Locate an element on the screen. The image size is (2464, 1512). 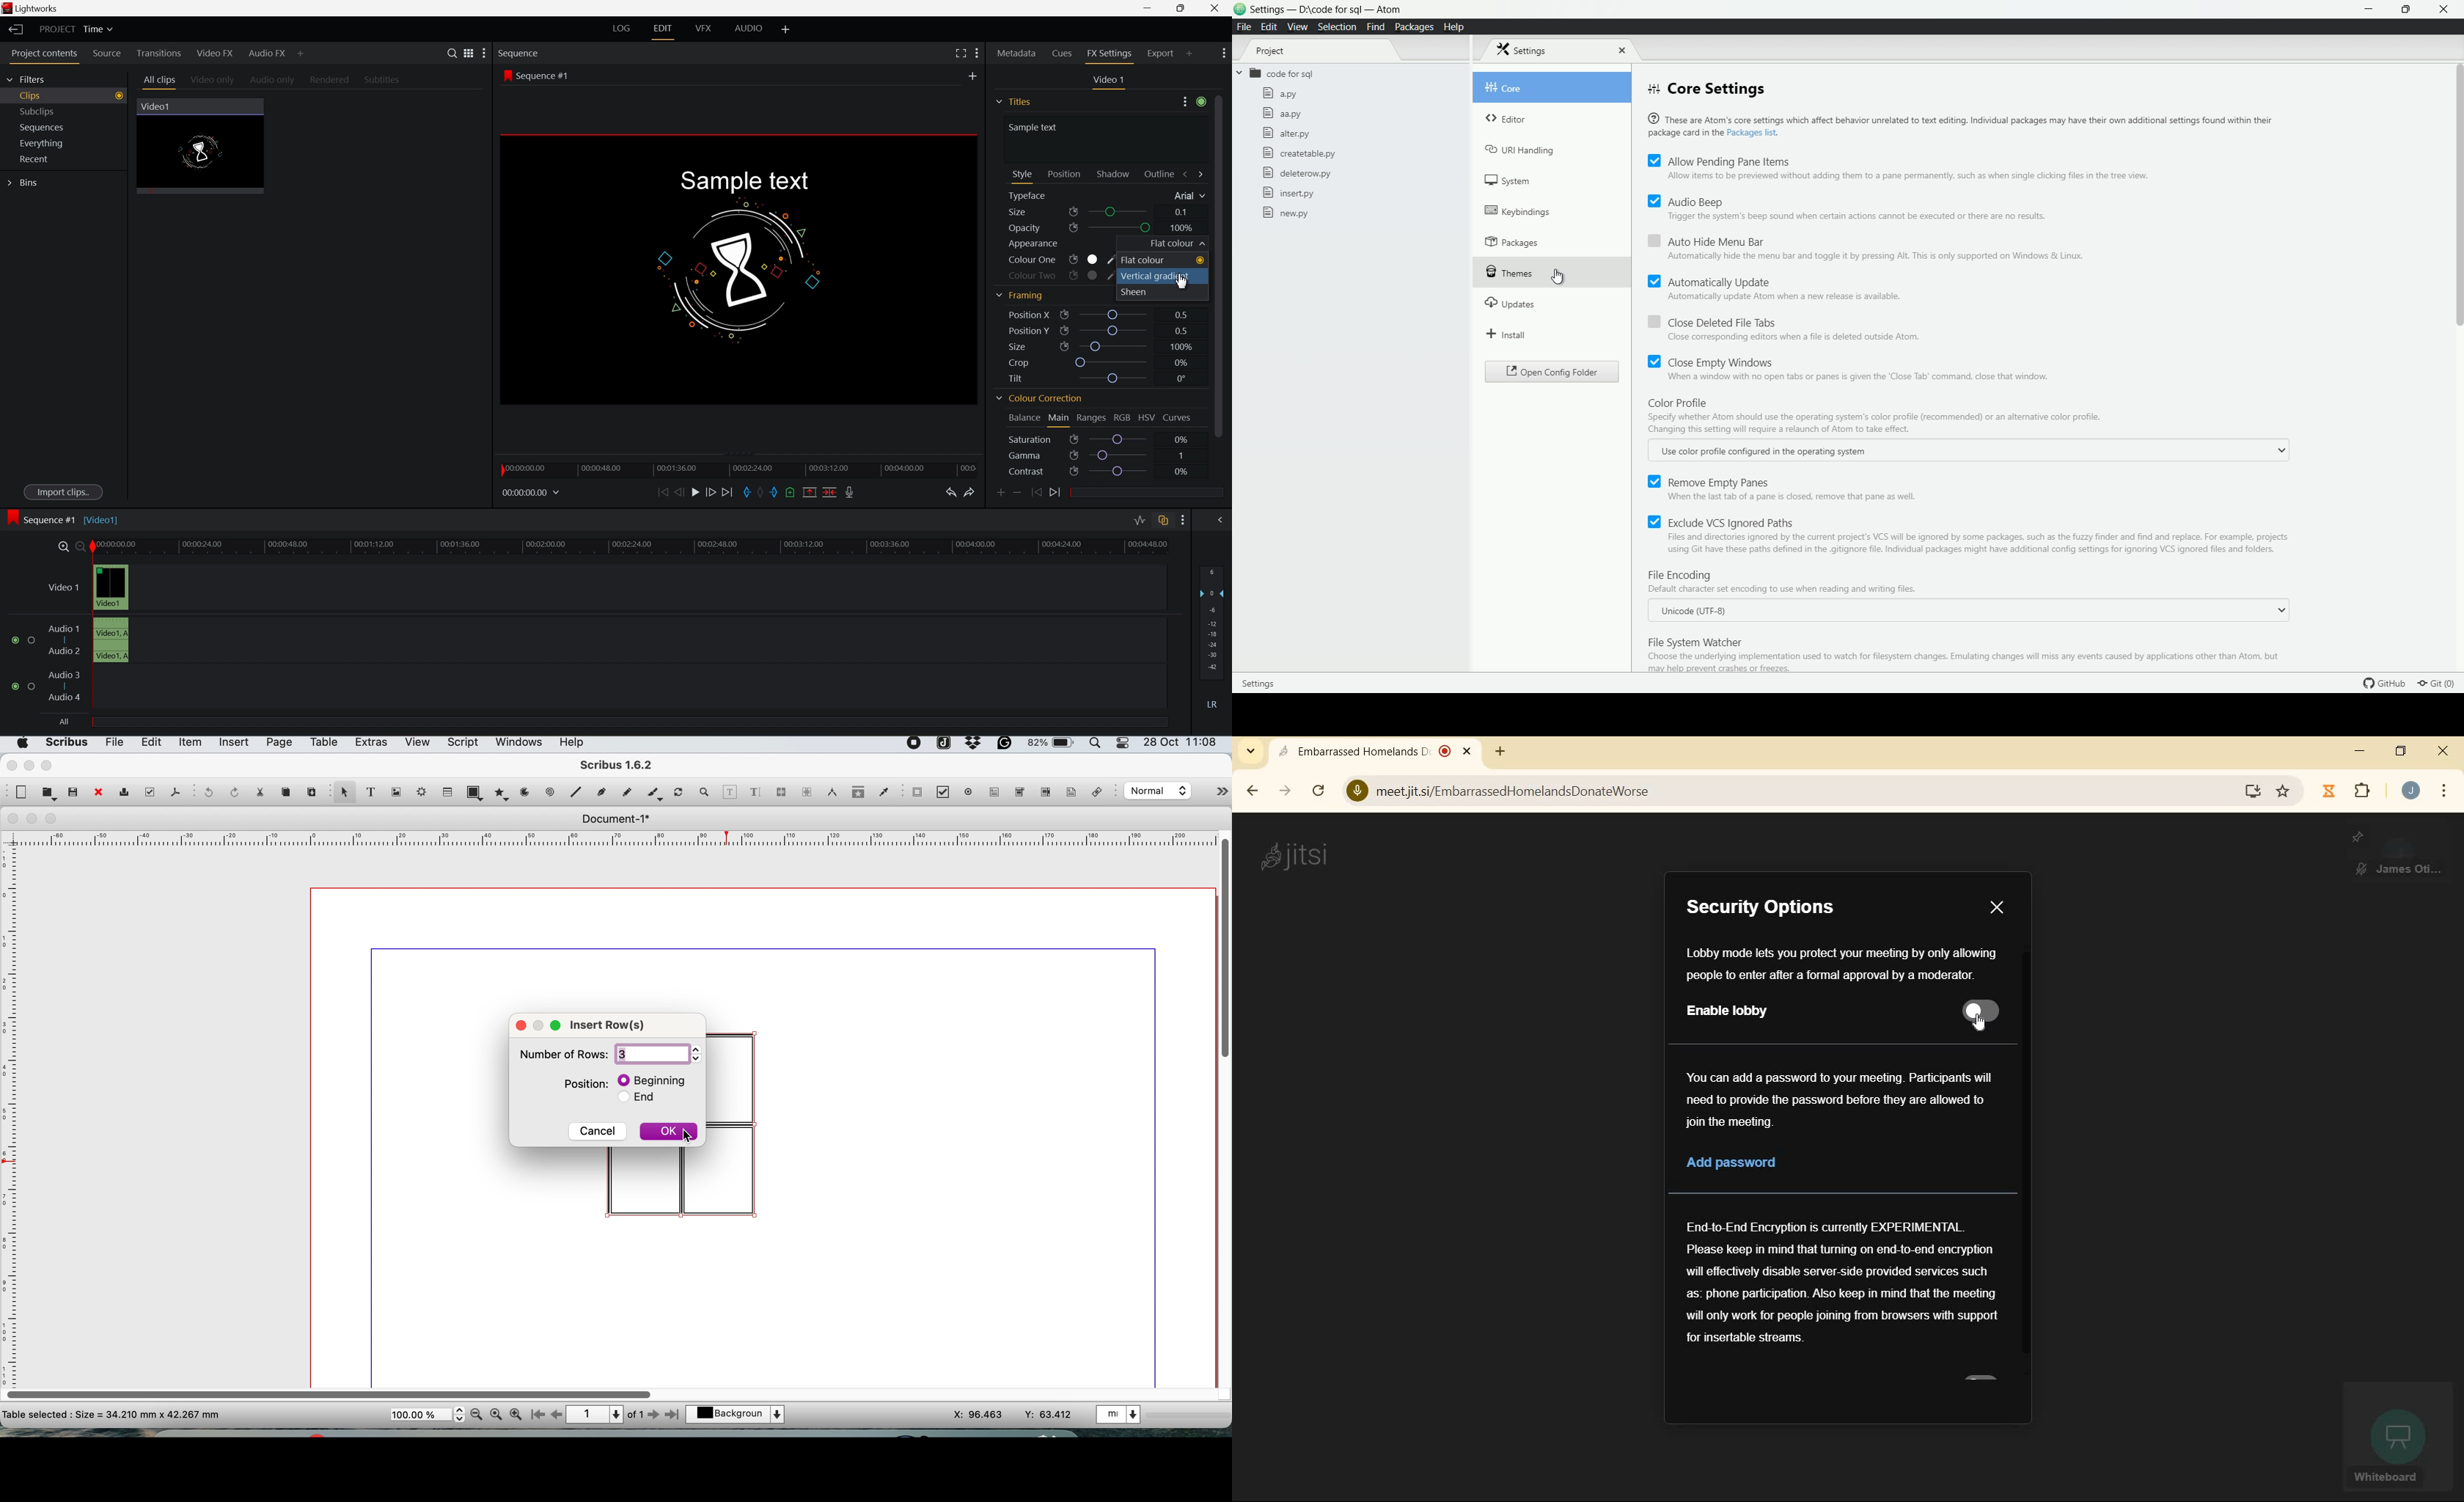
audio is located at coordinates (753, 28).